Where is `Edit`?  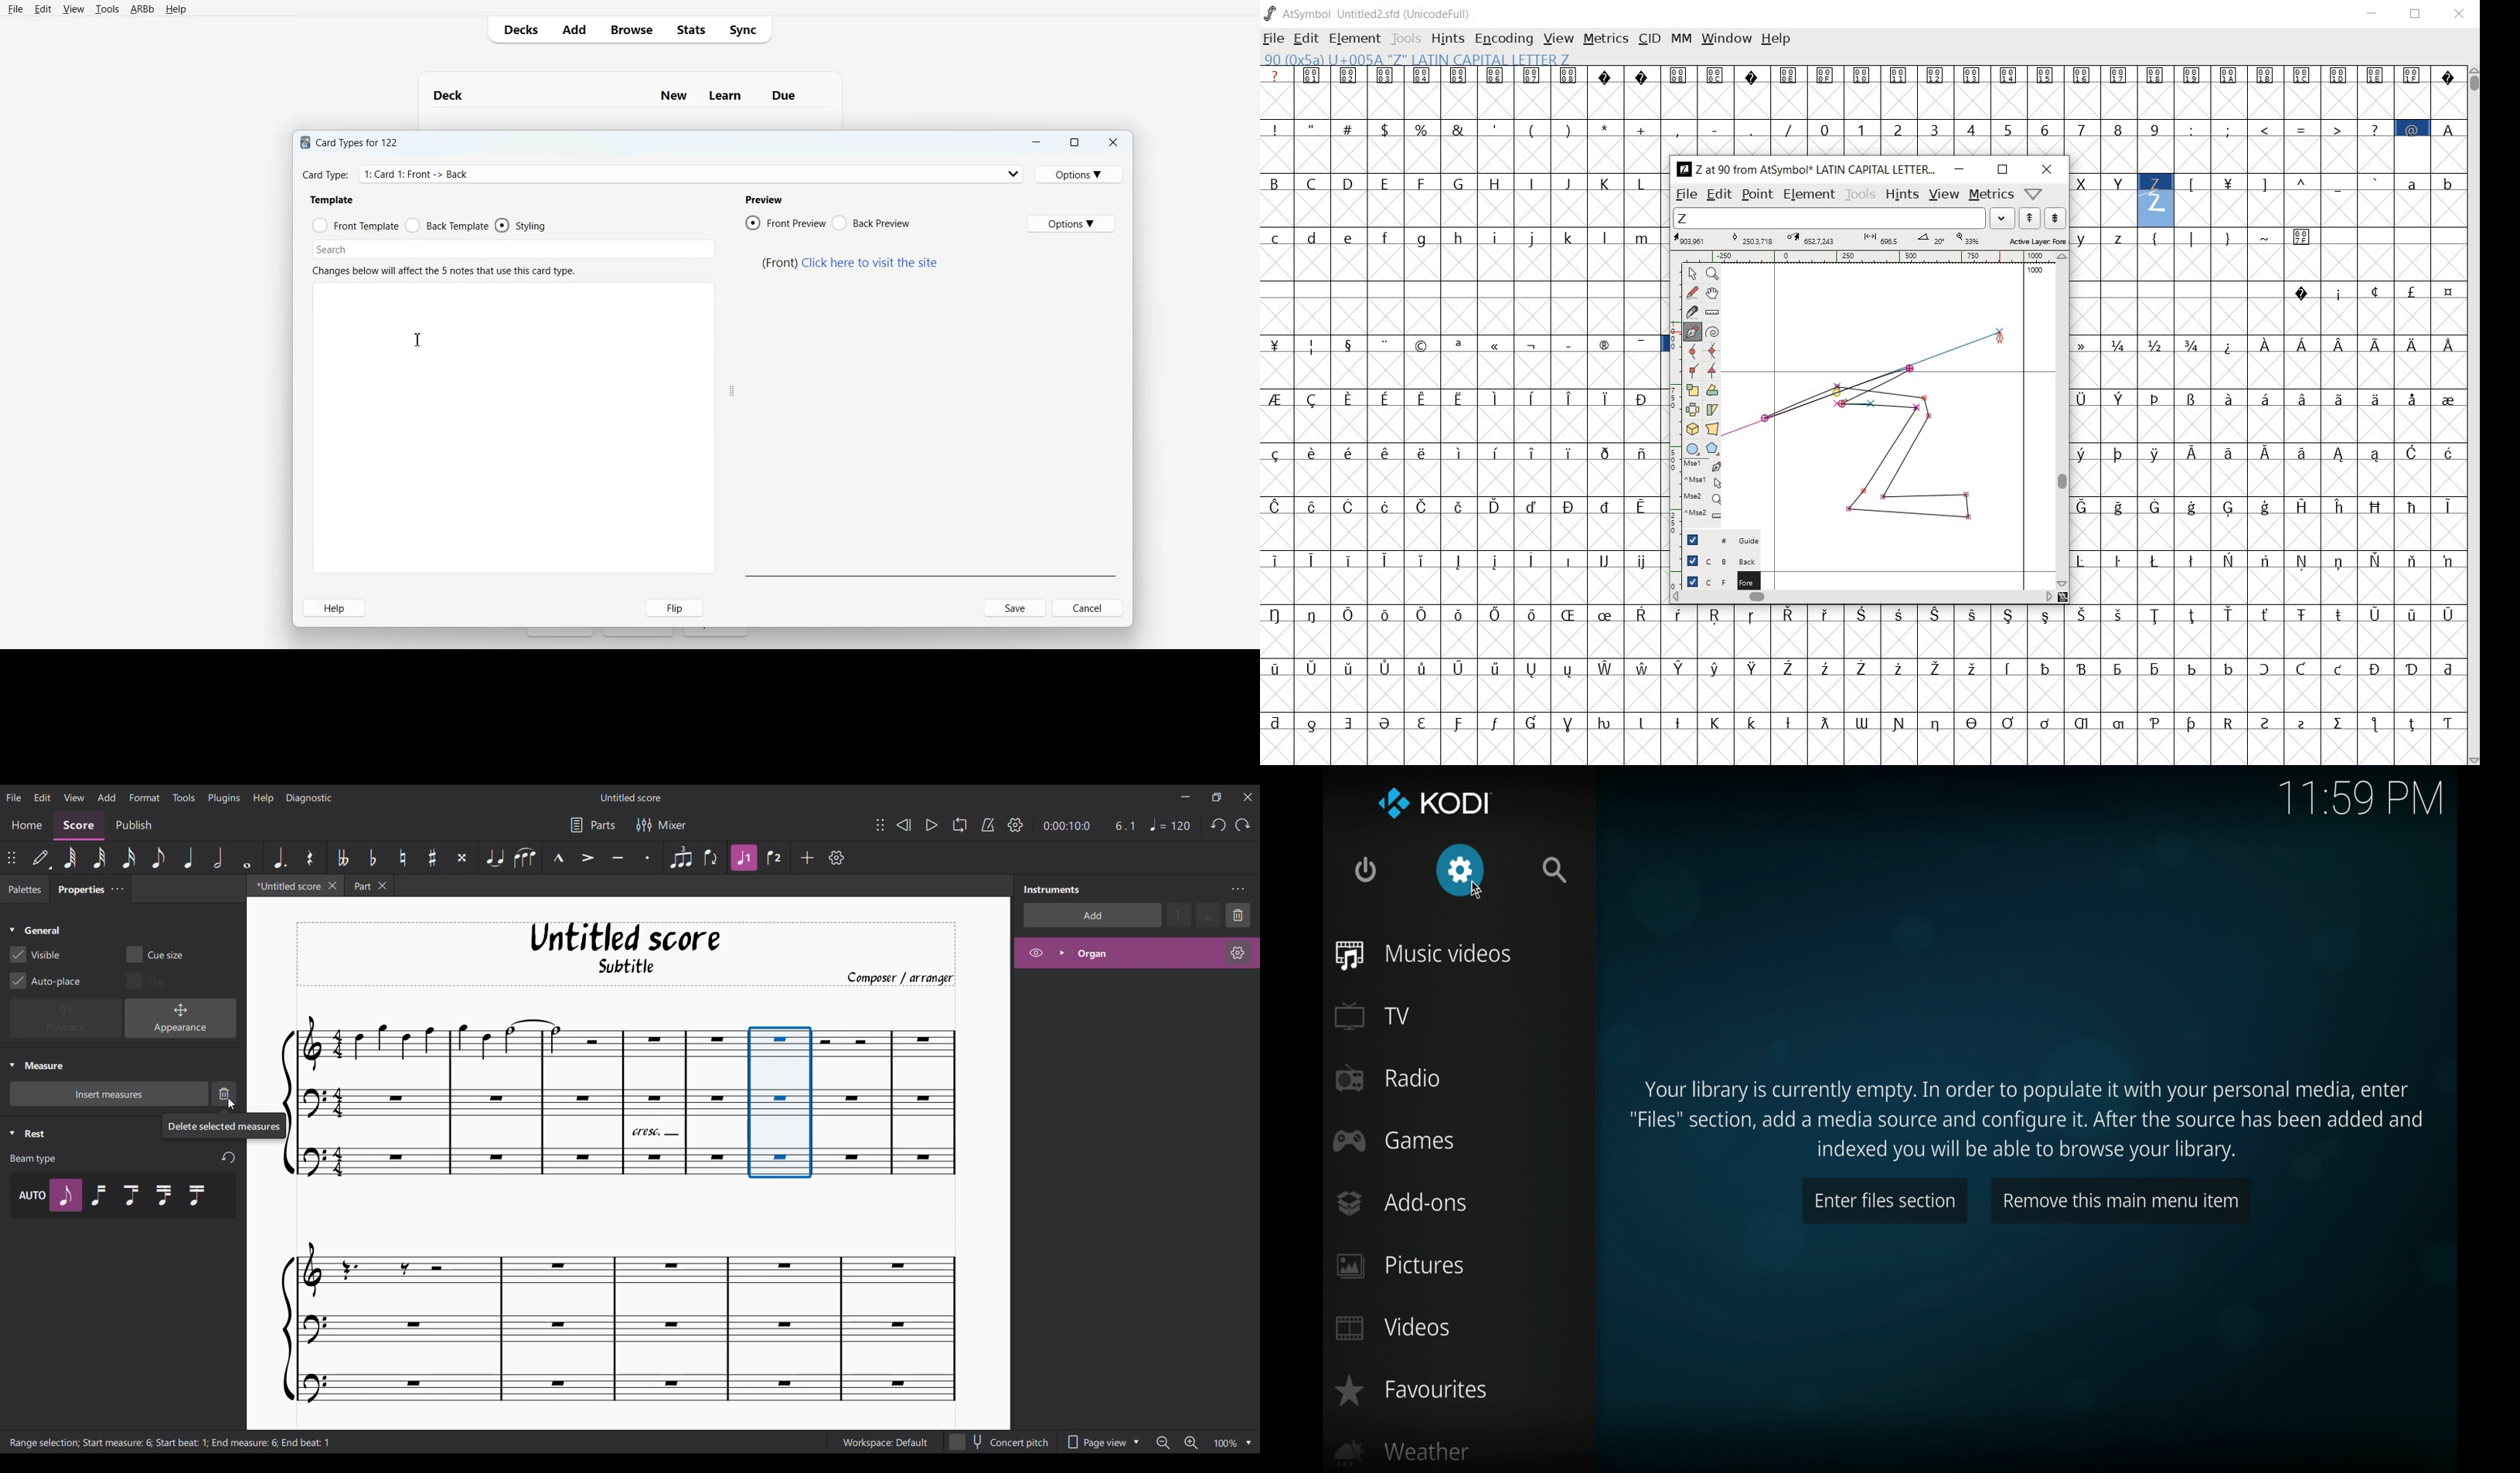 Edit is located at coordinates (43, 9).